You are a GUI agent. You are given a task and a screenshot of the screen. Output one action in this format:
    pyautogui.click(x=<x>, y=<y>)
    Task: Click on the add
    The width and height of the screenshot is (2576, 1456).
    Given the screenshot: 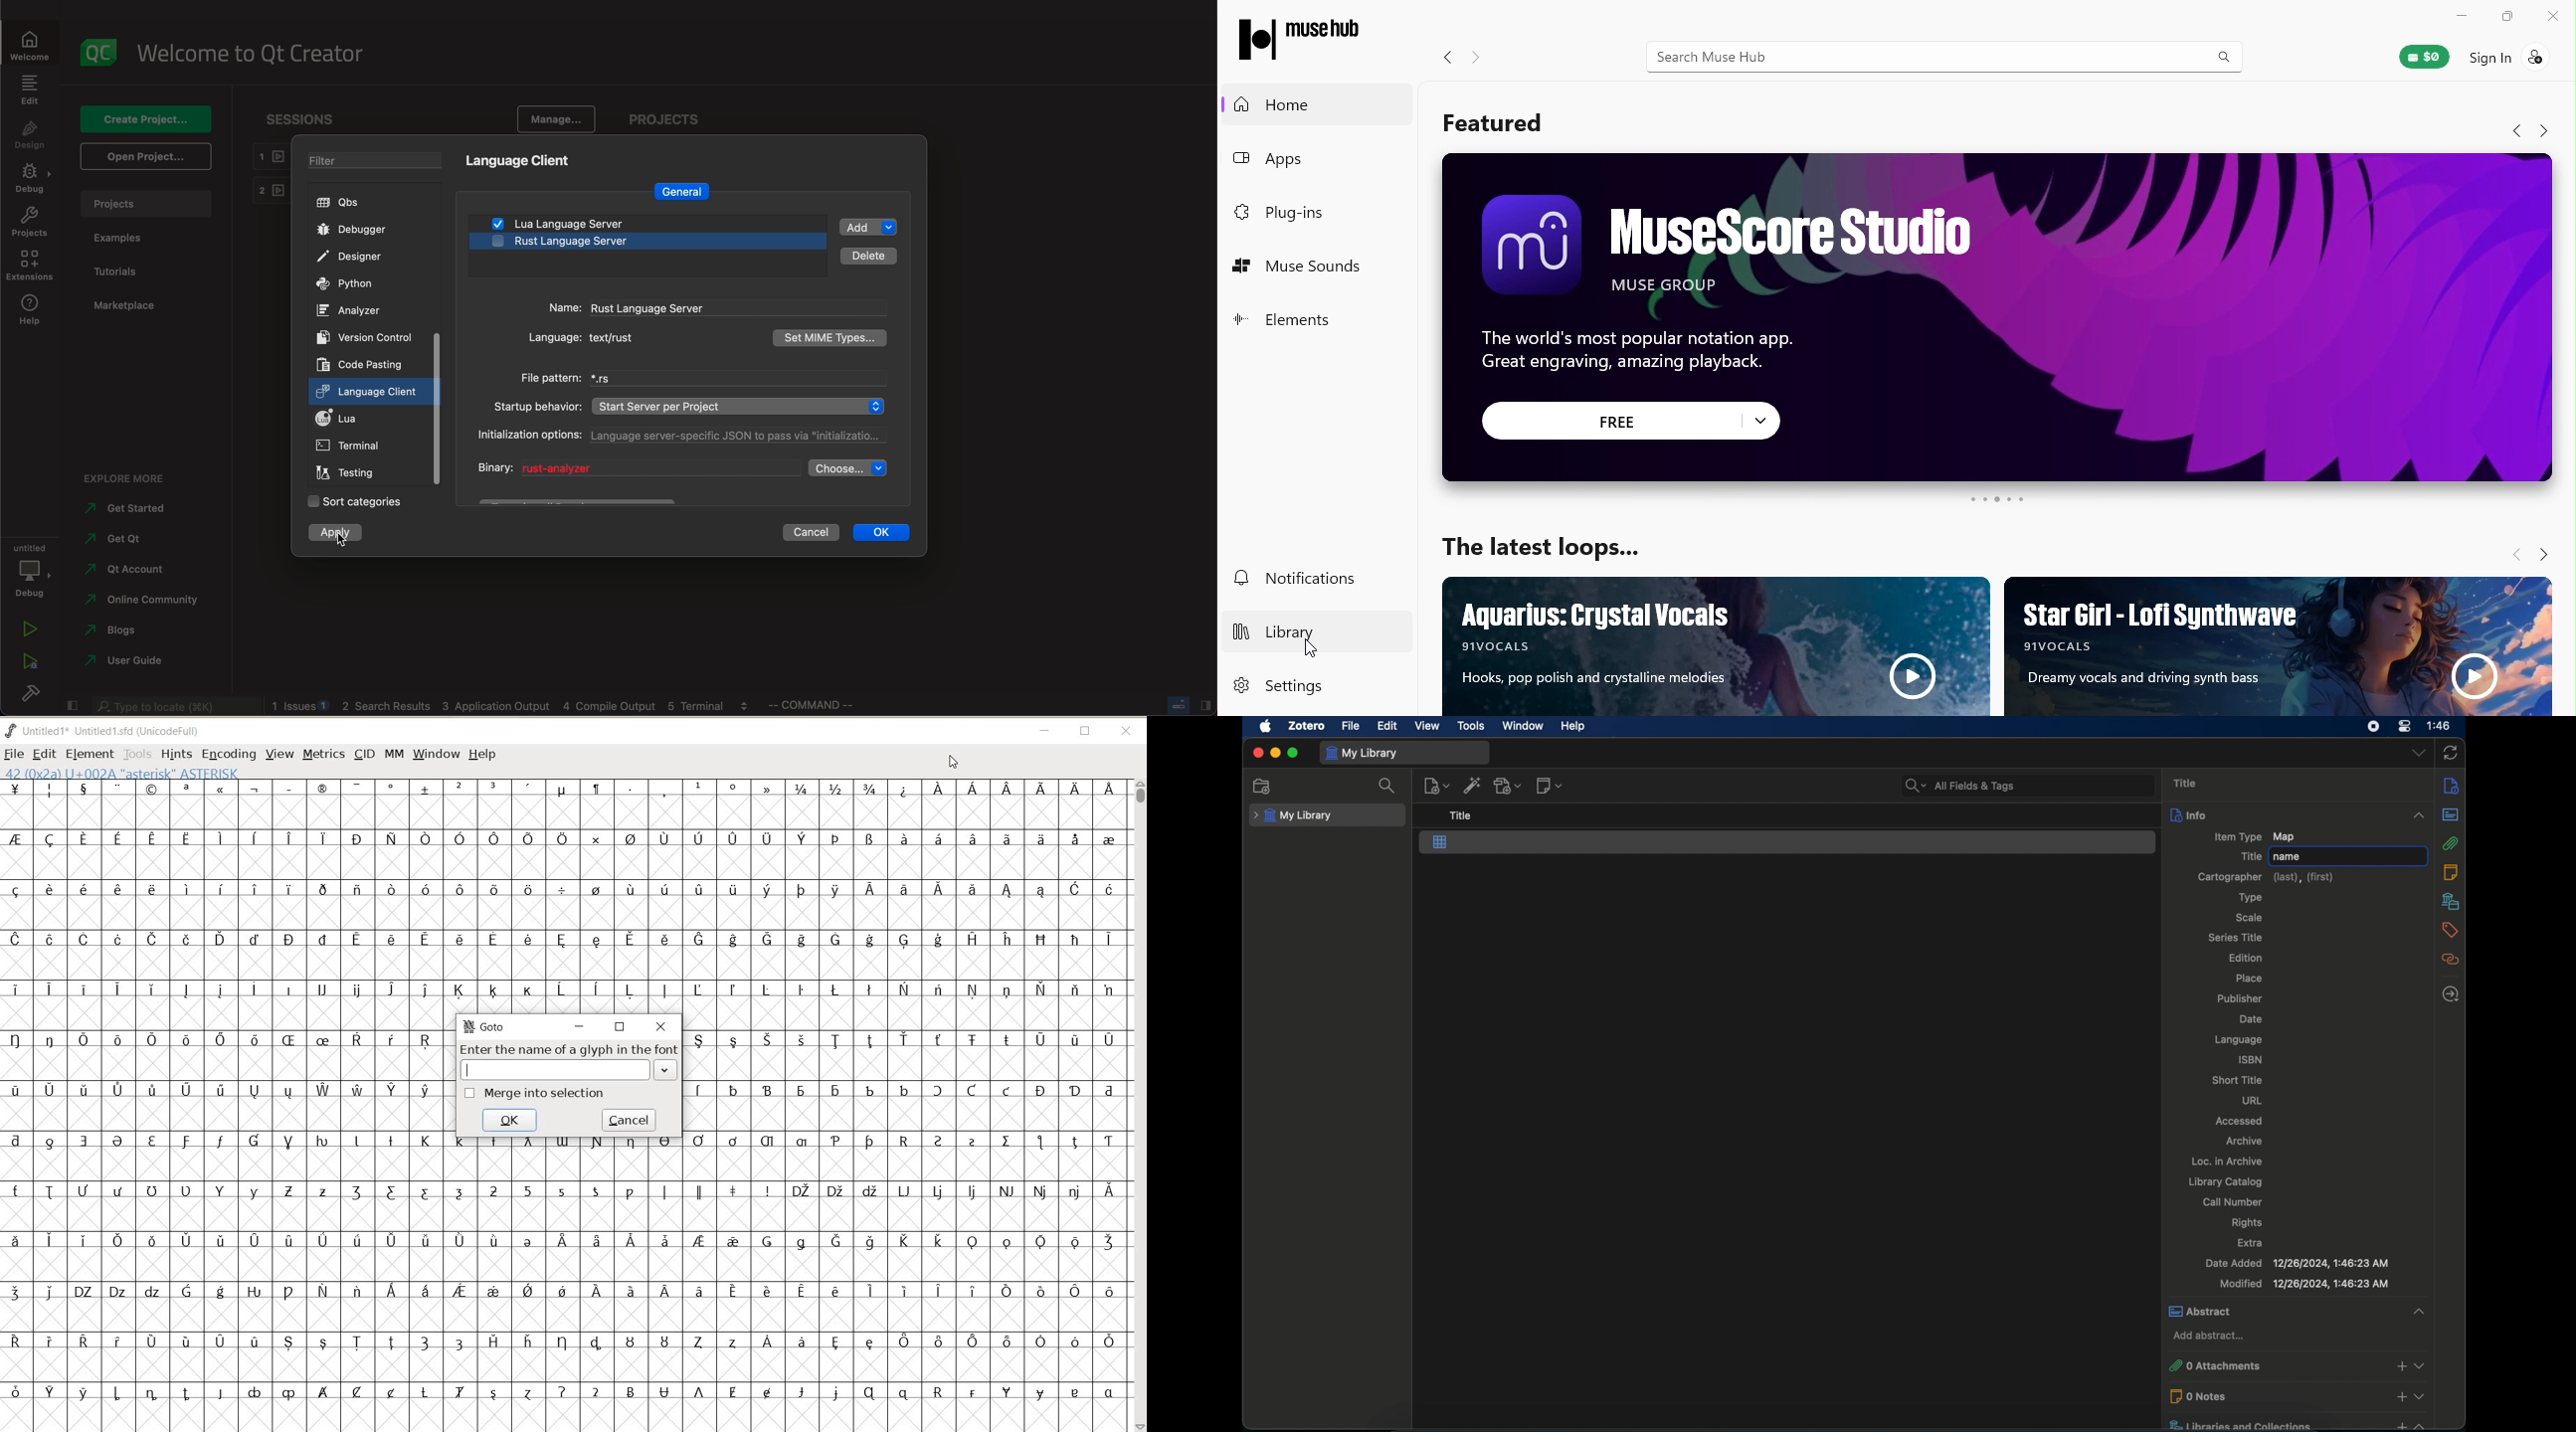 What is the action you would take?
    pyautogui.click(x=2401, y=1366)
    